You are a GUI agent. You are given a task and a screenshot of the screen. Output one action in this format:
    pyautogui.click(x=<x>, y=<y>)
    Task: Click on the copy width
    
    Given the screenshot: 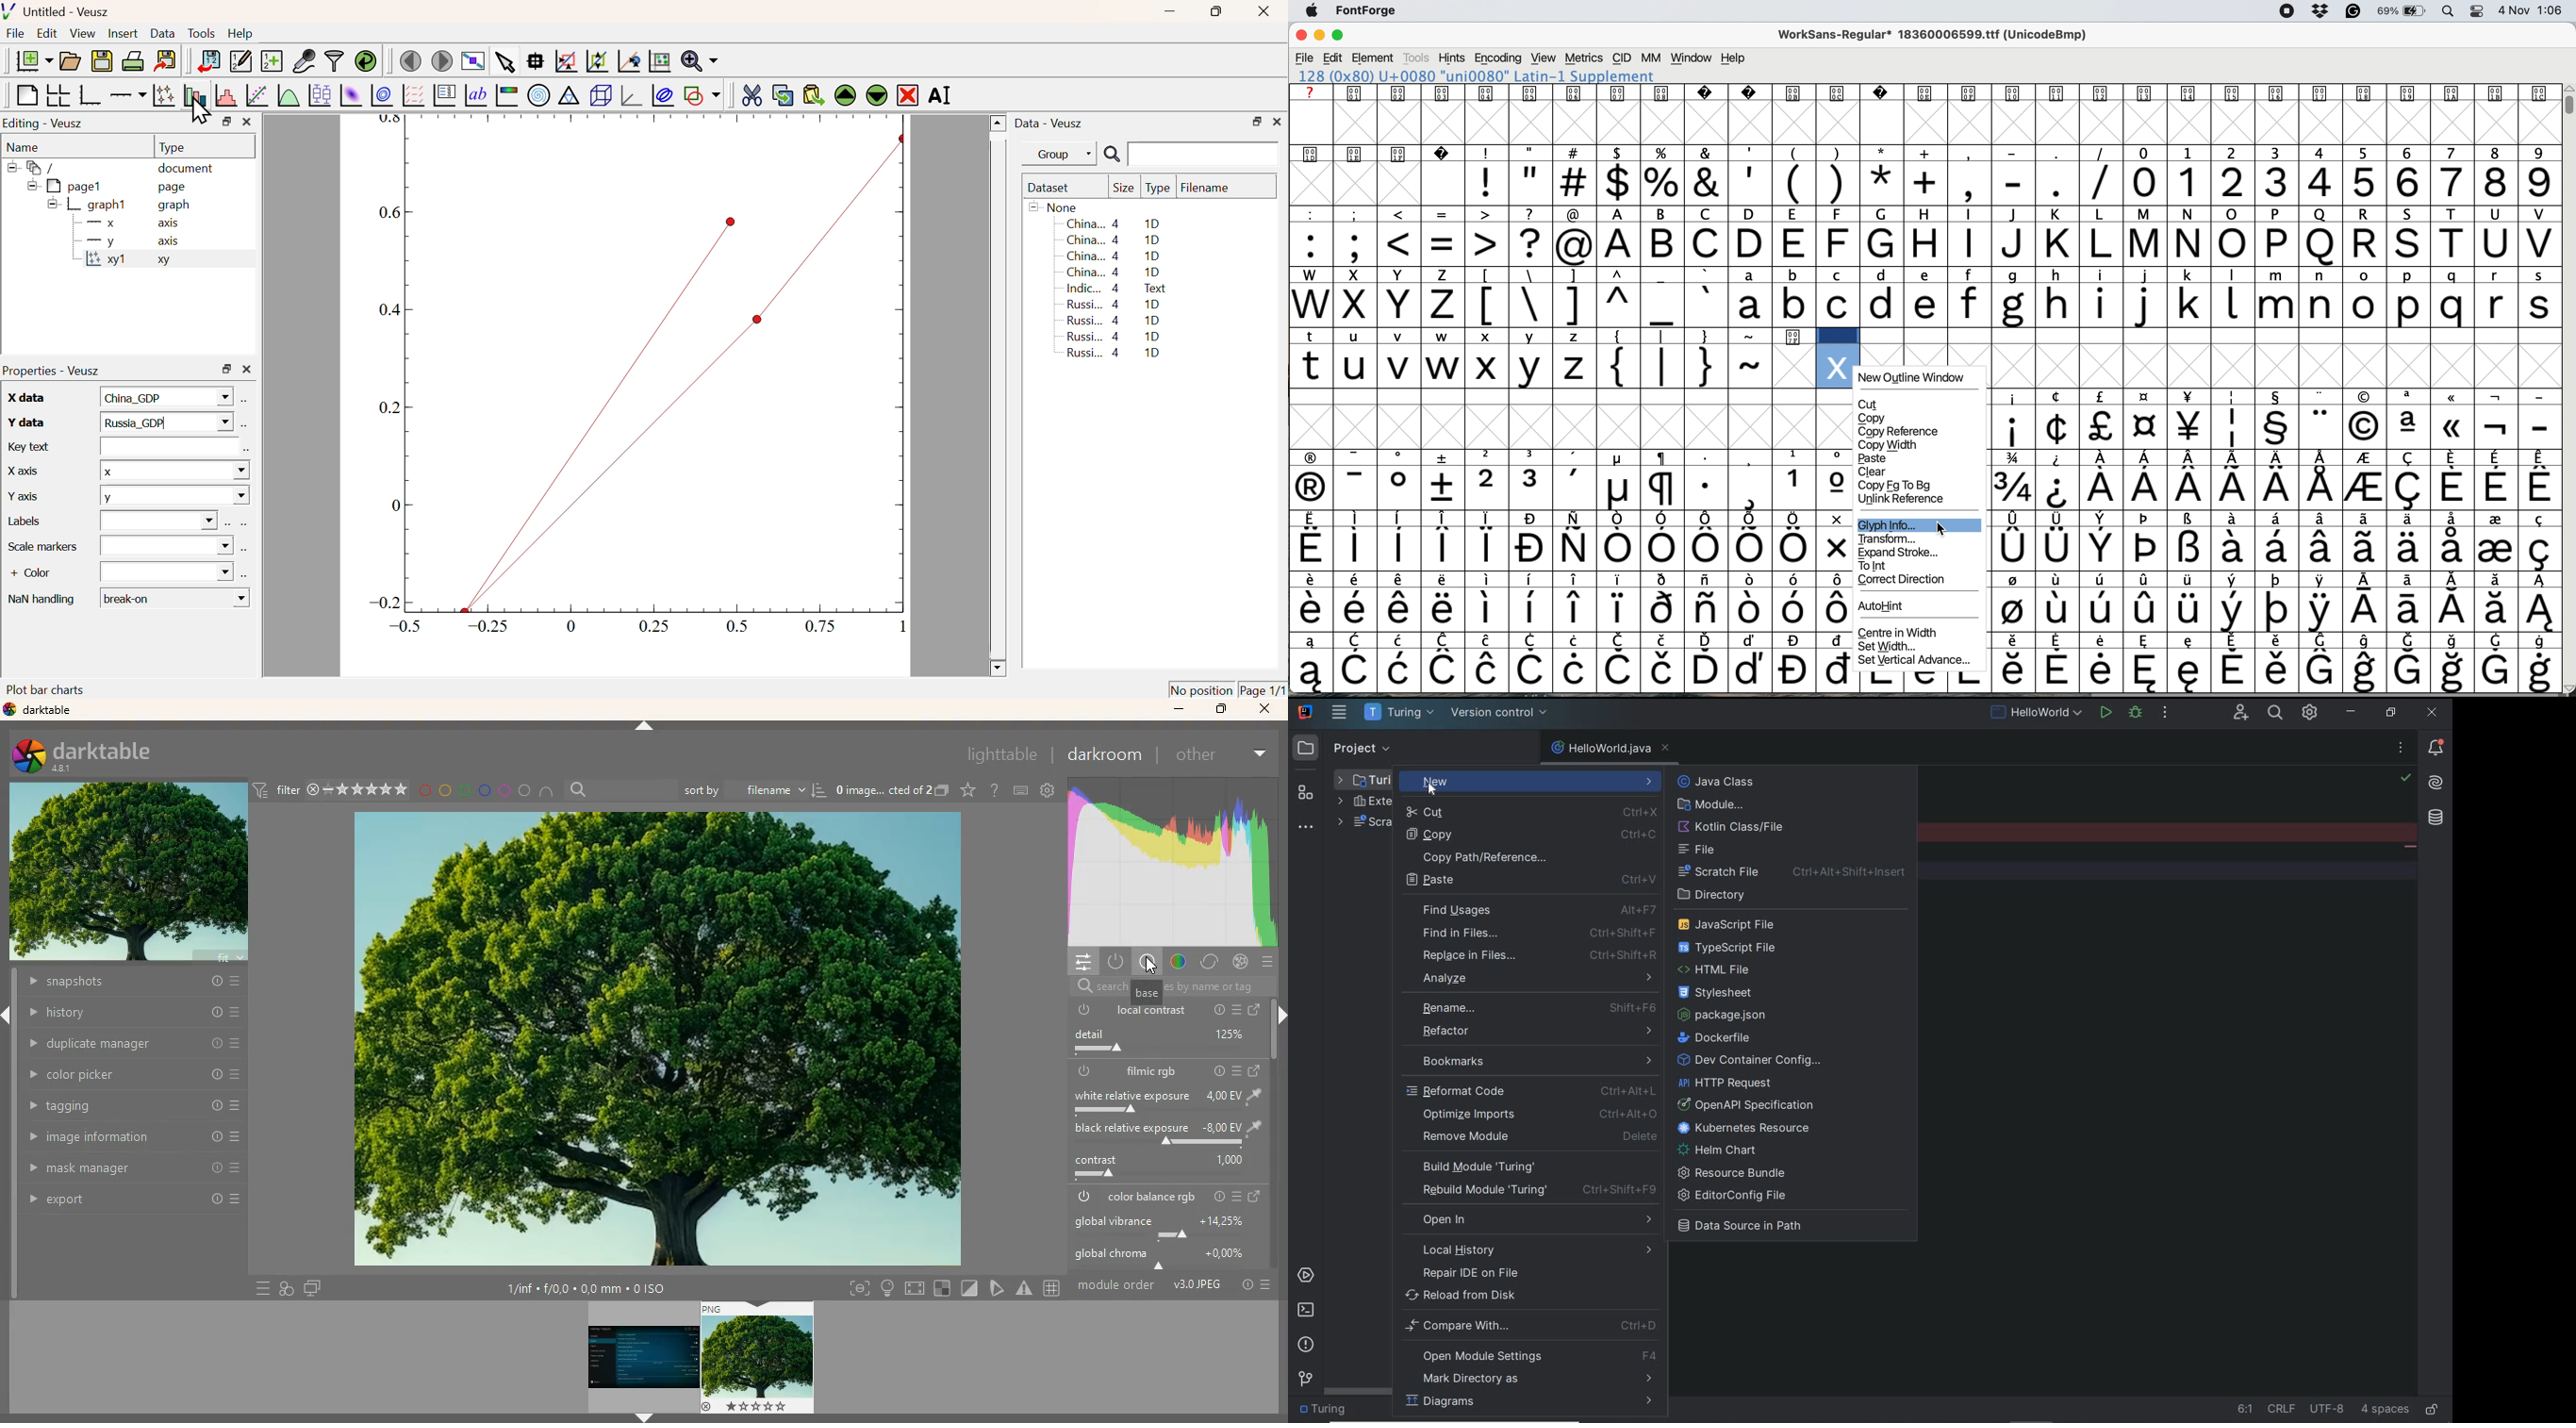 What is the action you would take?
    pyautogui.click(x=1892, y=446)
    